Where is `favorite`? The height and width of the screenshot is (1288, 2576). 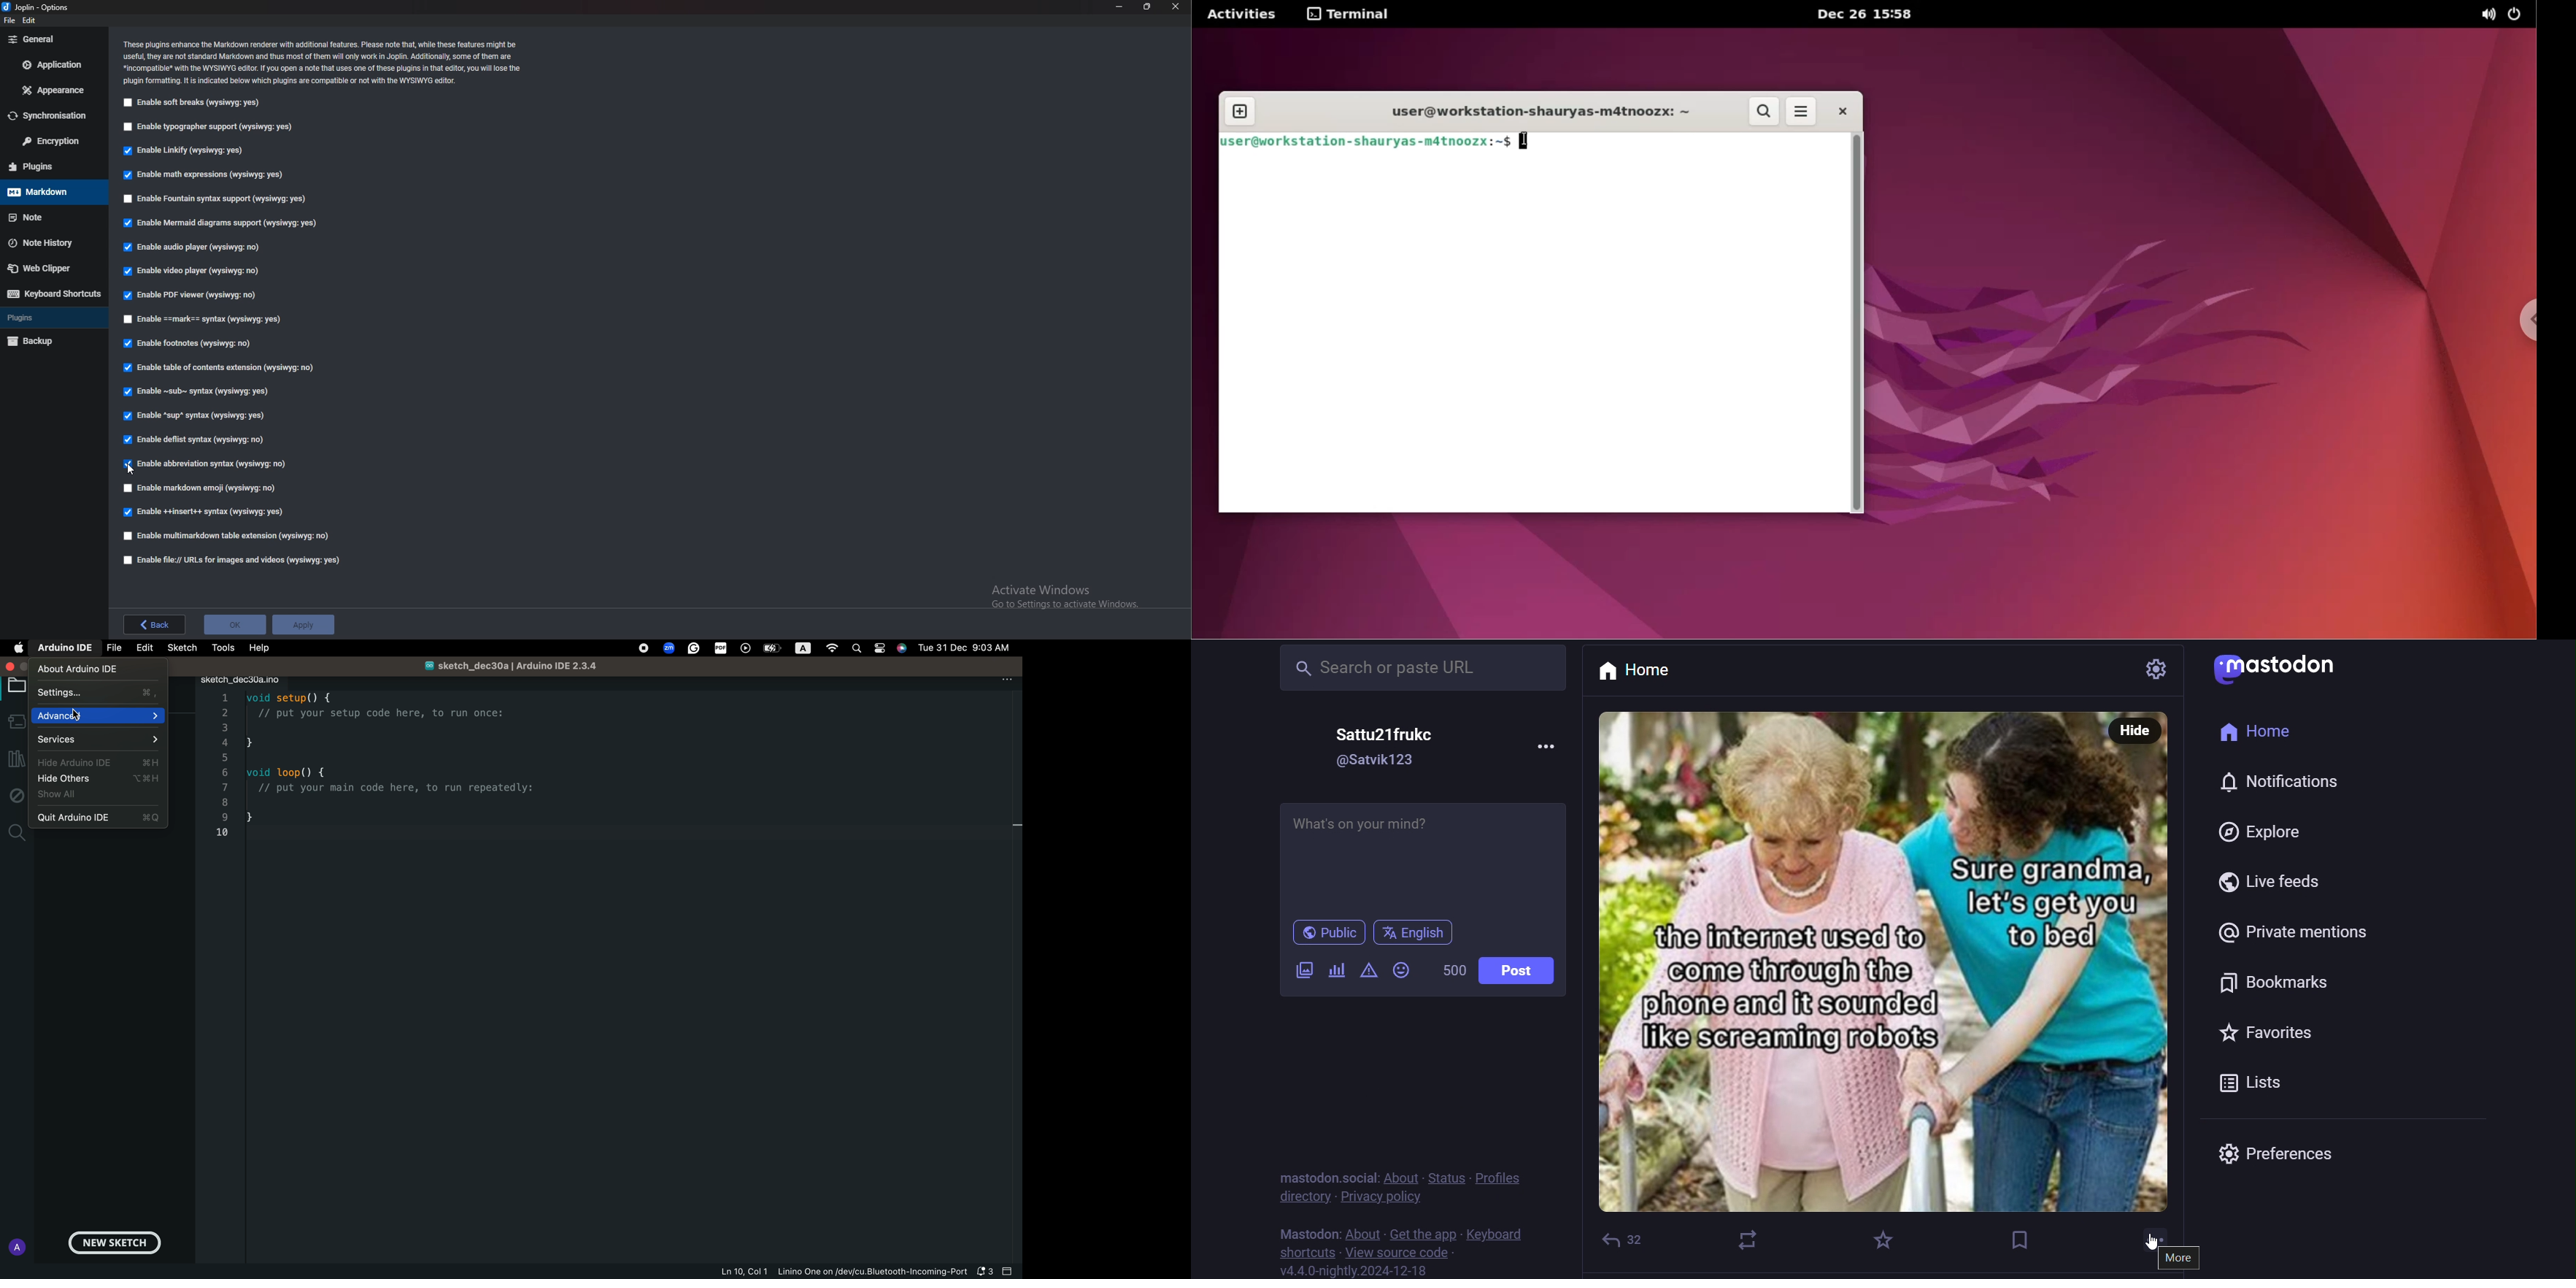 favorite is located at coordinates (2282, 1029).